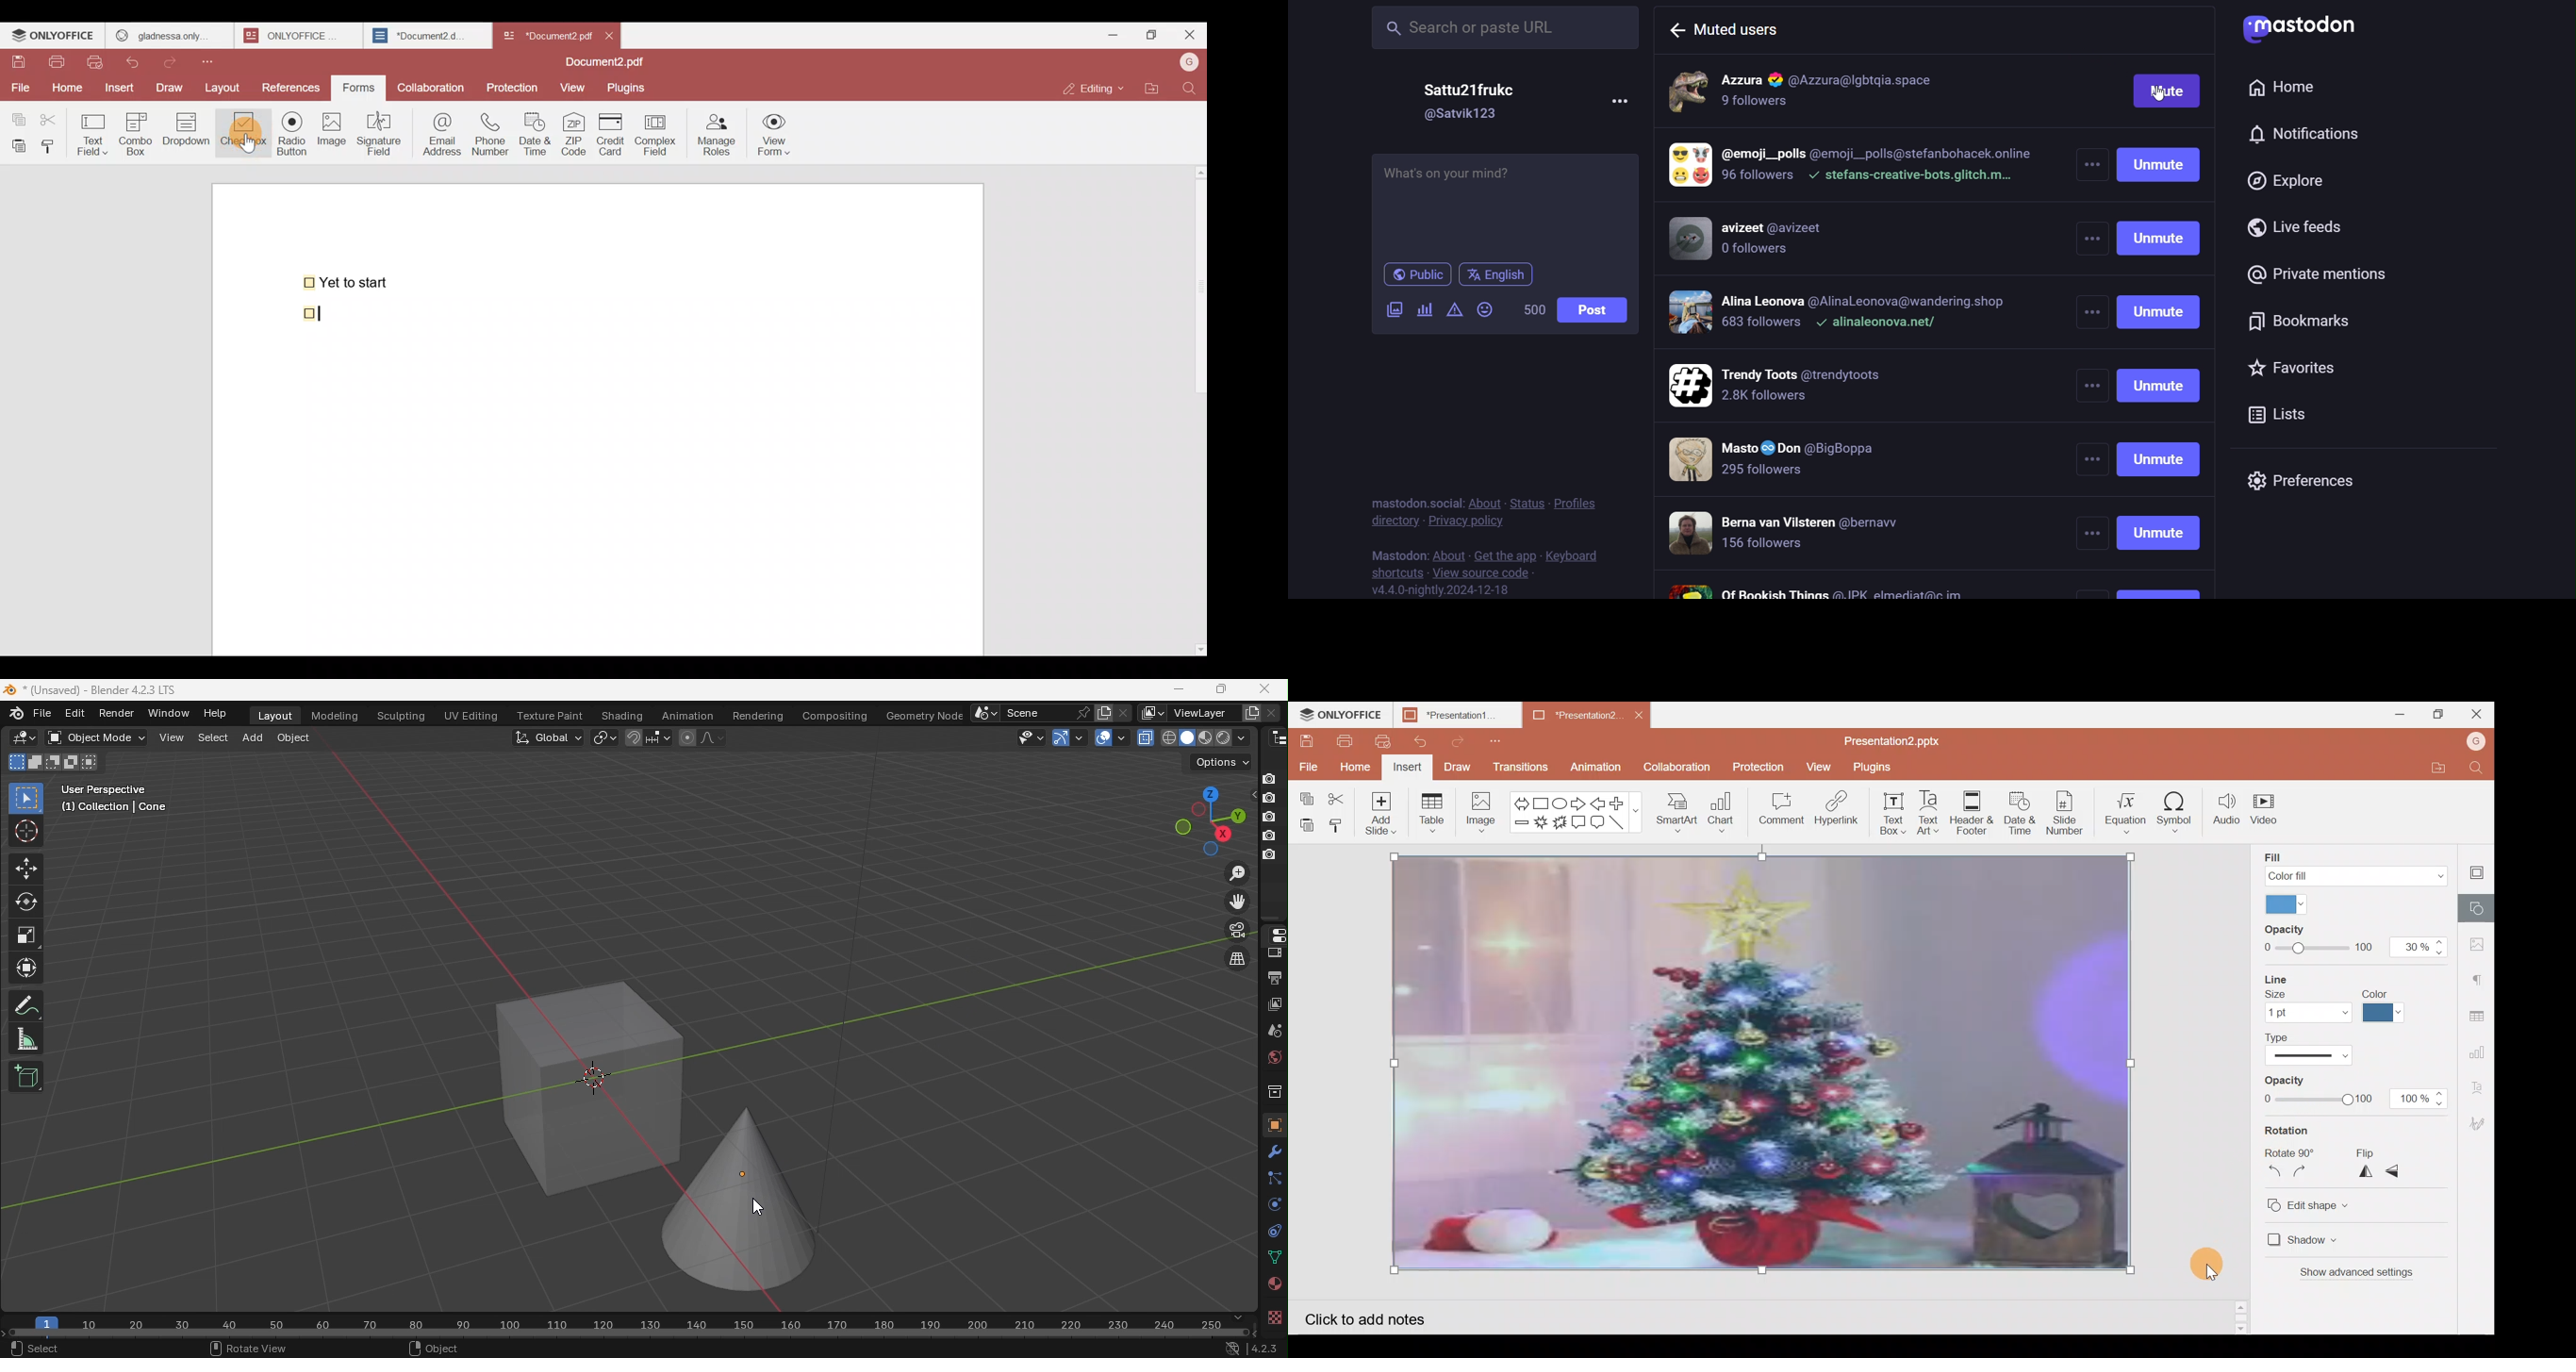  I want to click on disable in renders, so click(1269, 799).